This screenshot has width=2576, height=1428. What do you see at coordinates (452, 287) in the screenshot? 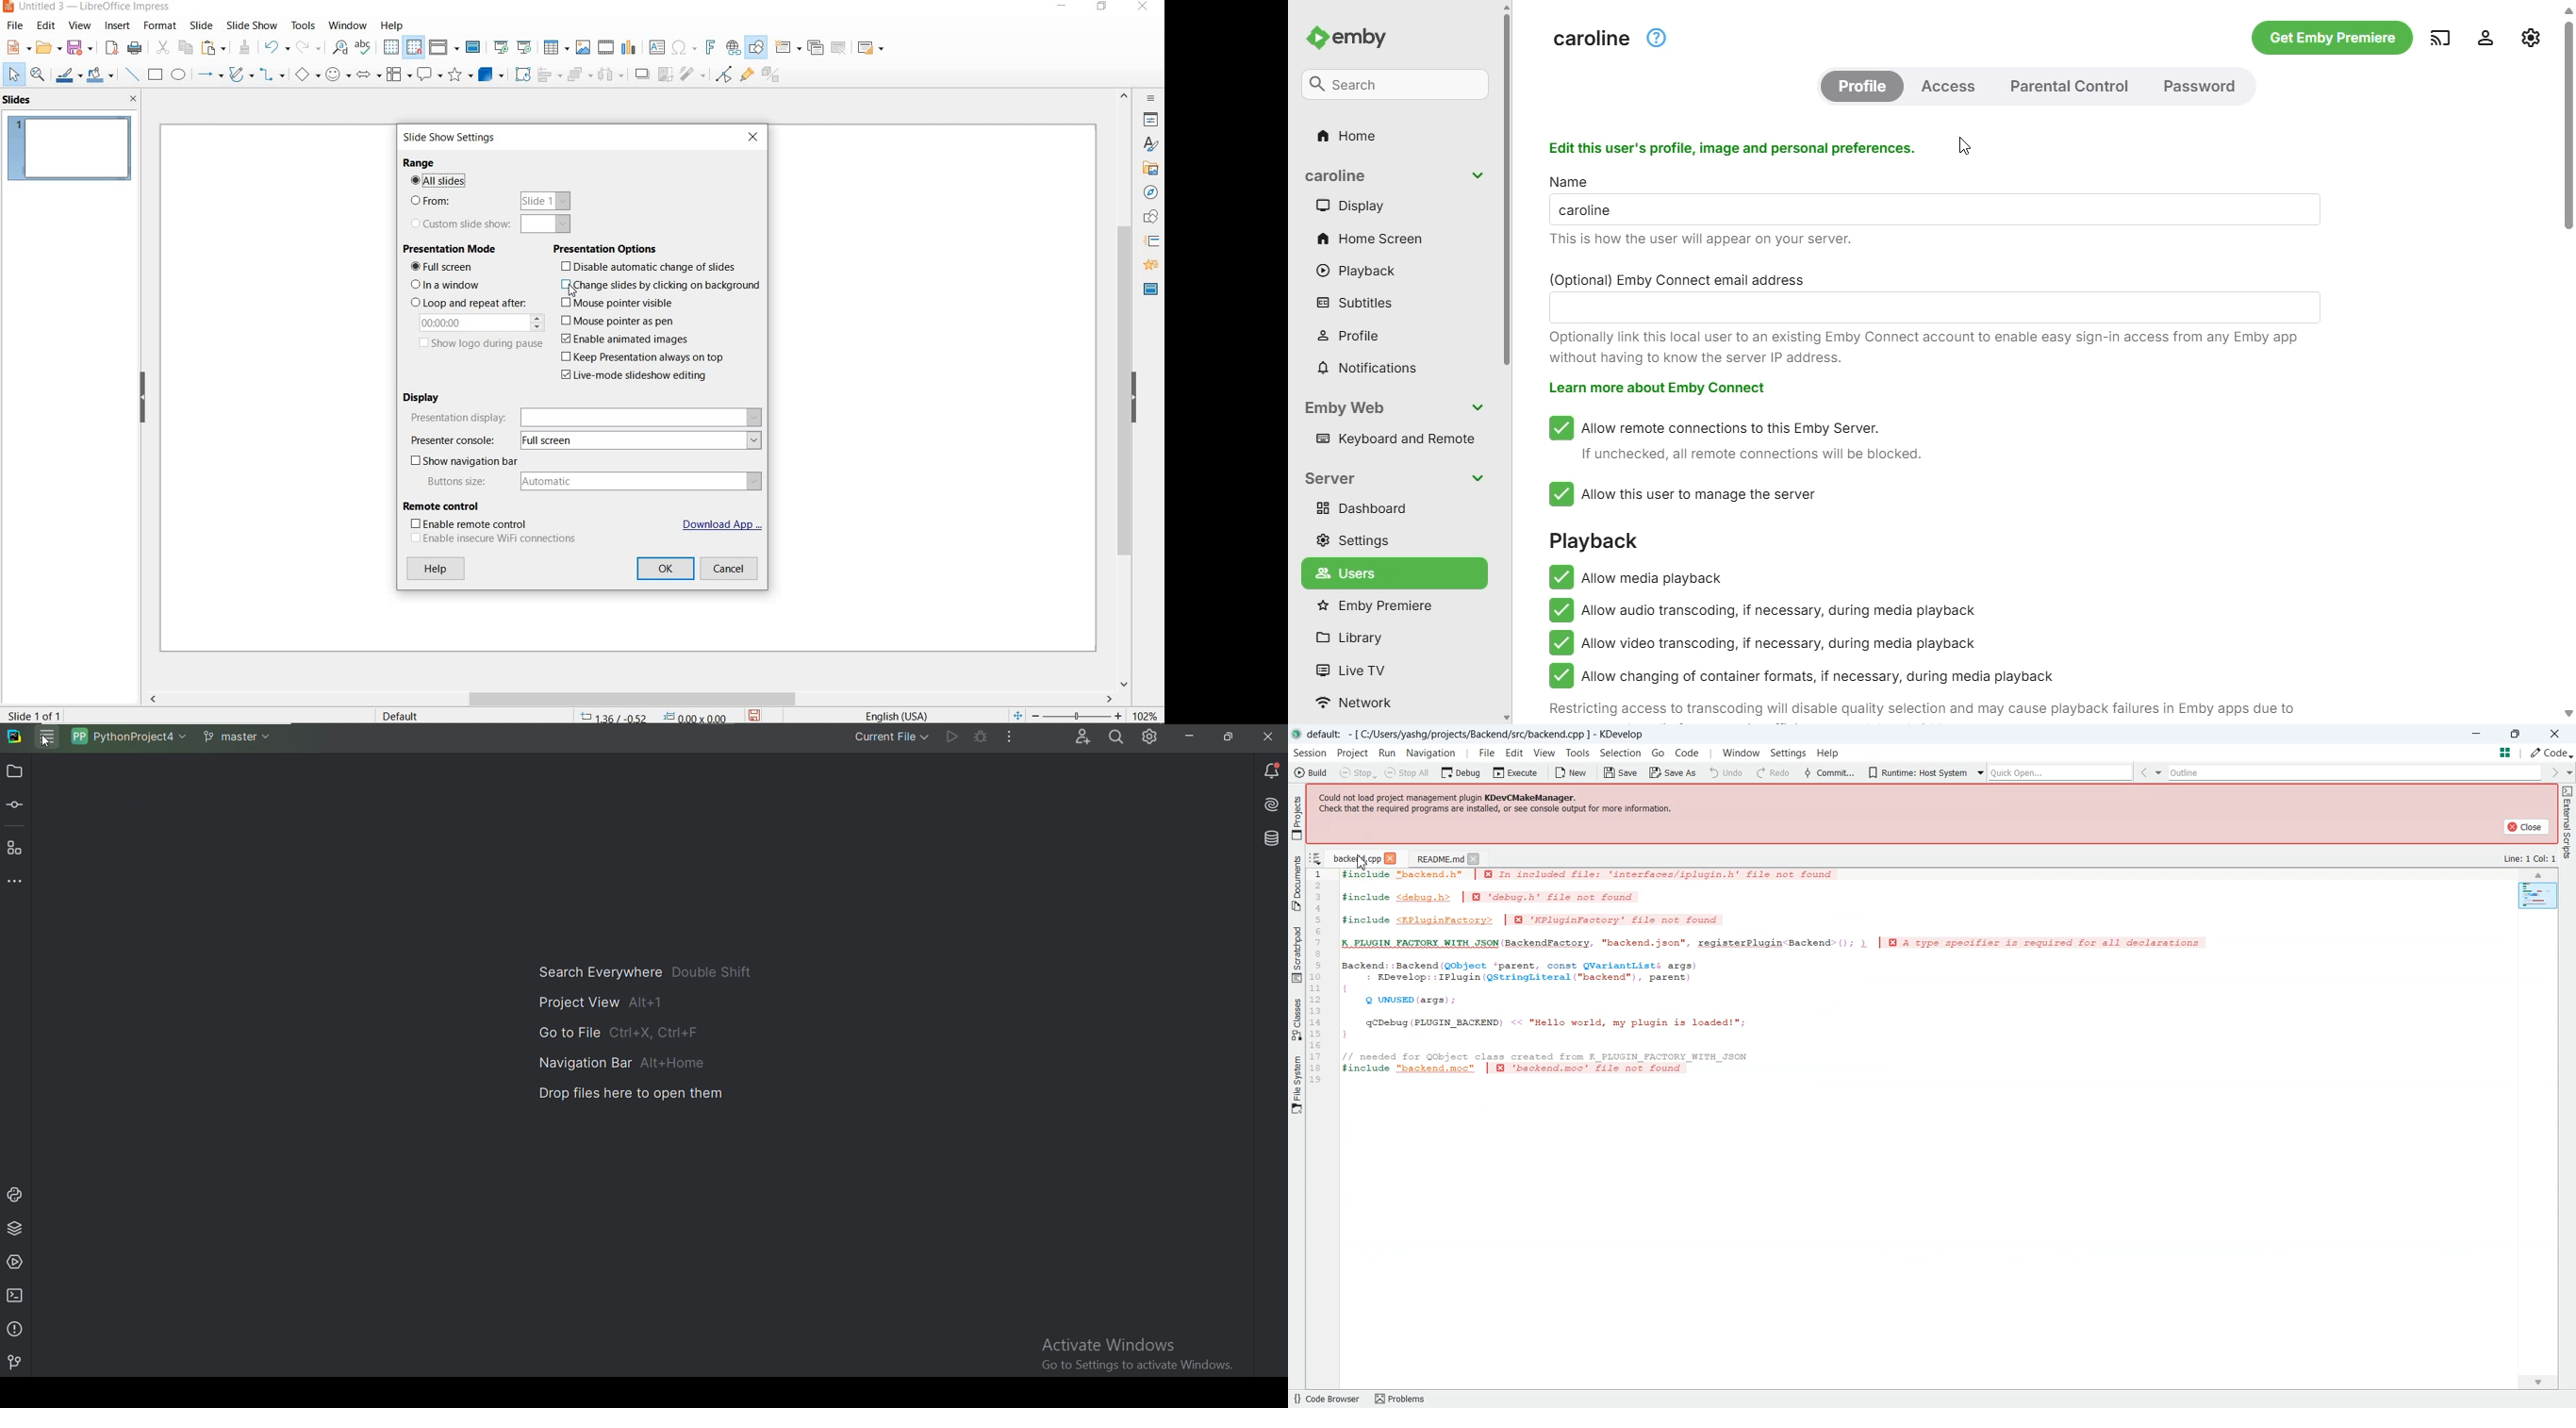
I see `IN A WINDOW` at bounding box center [452, 287].